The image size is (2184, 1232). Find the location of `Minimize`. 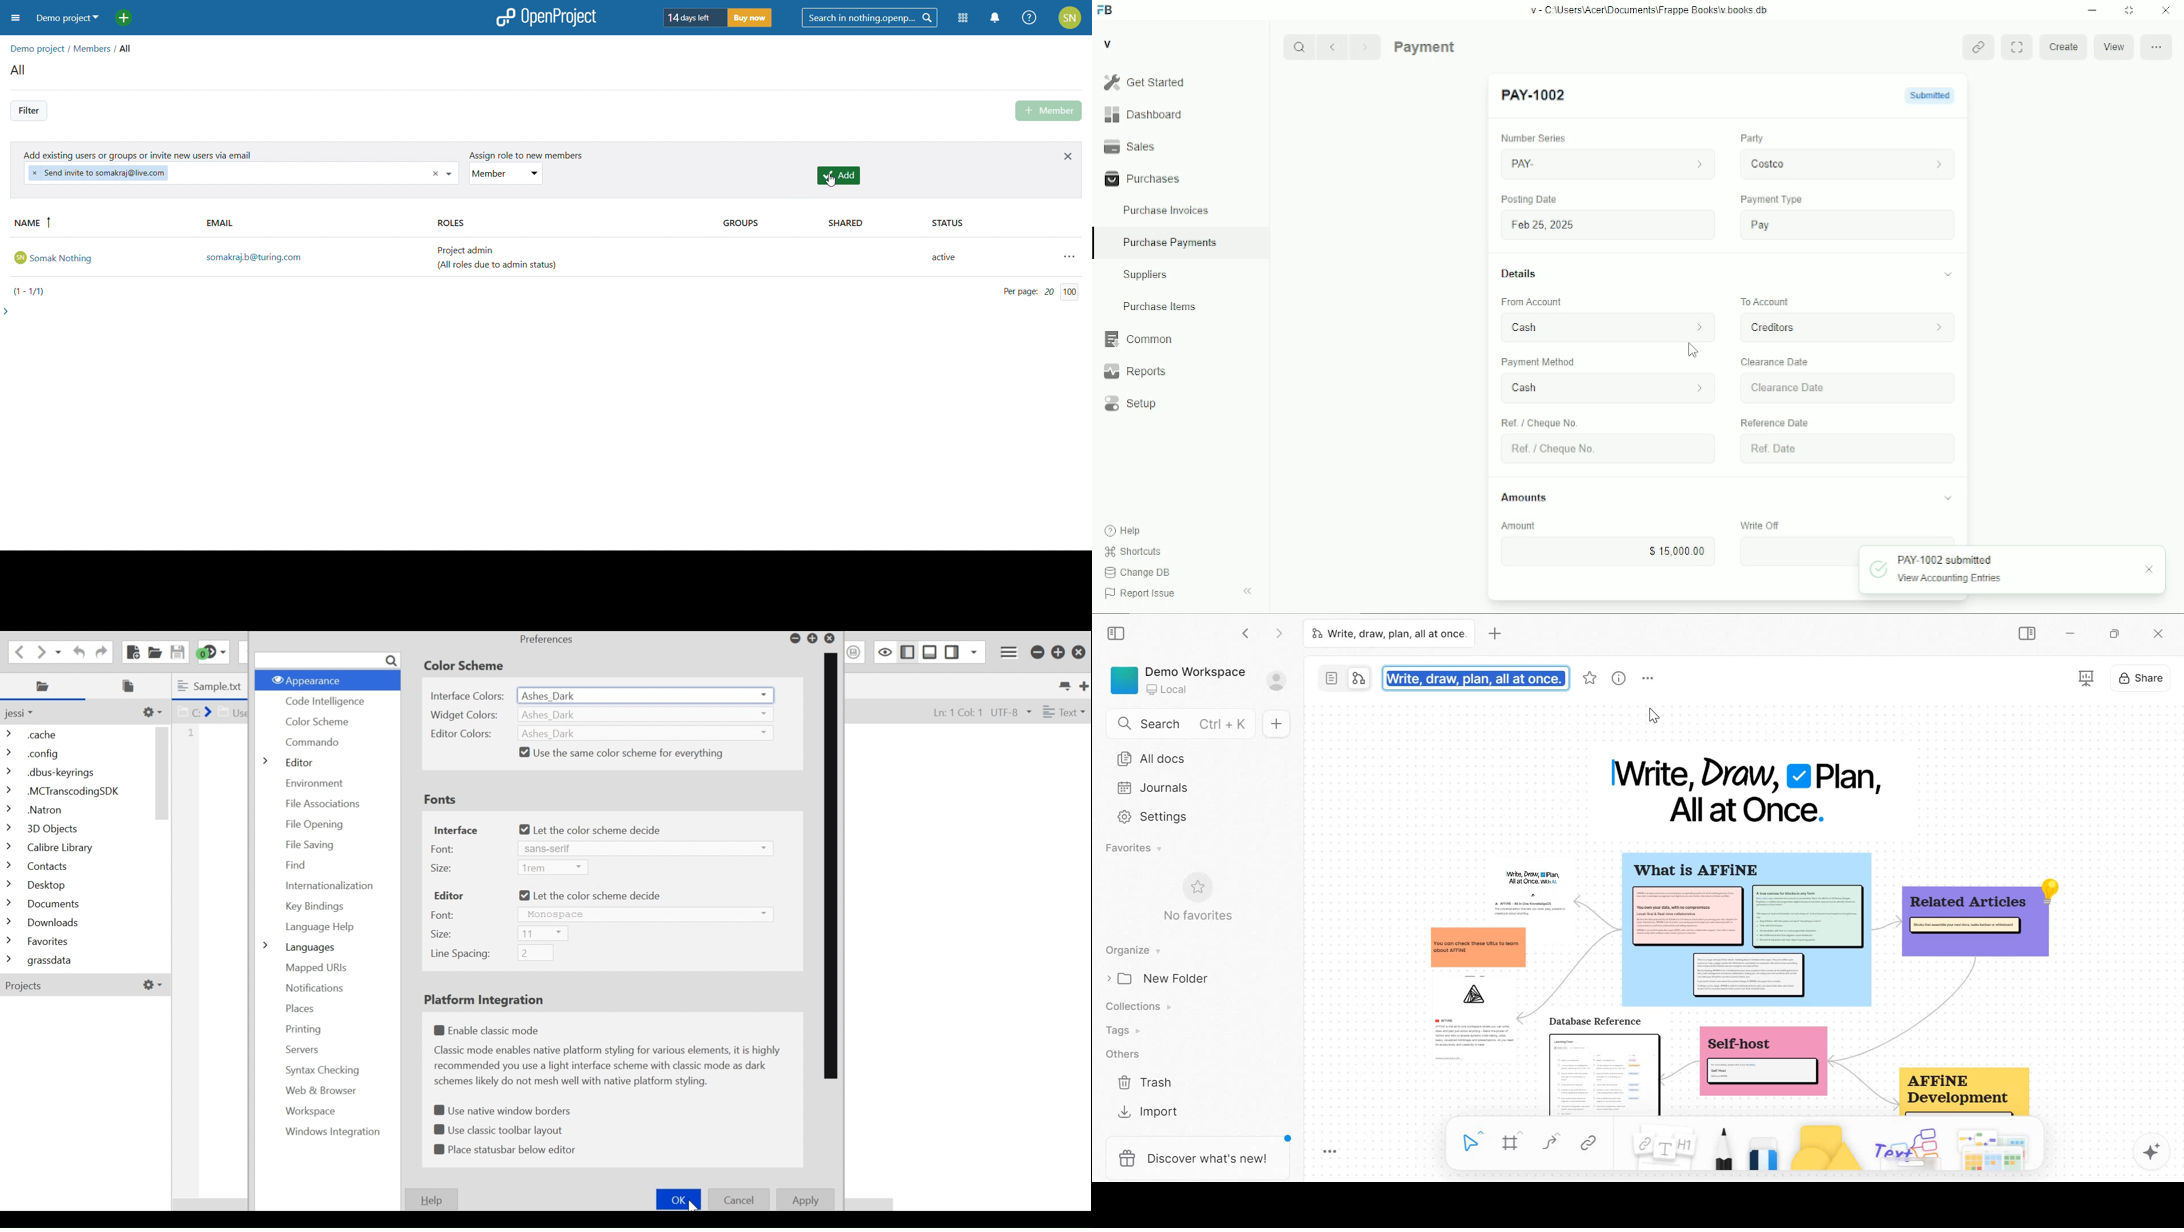

Minimize is located at coordinates (2069, 634).